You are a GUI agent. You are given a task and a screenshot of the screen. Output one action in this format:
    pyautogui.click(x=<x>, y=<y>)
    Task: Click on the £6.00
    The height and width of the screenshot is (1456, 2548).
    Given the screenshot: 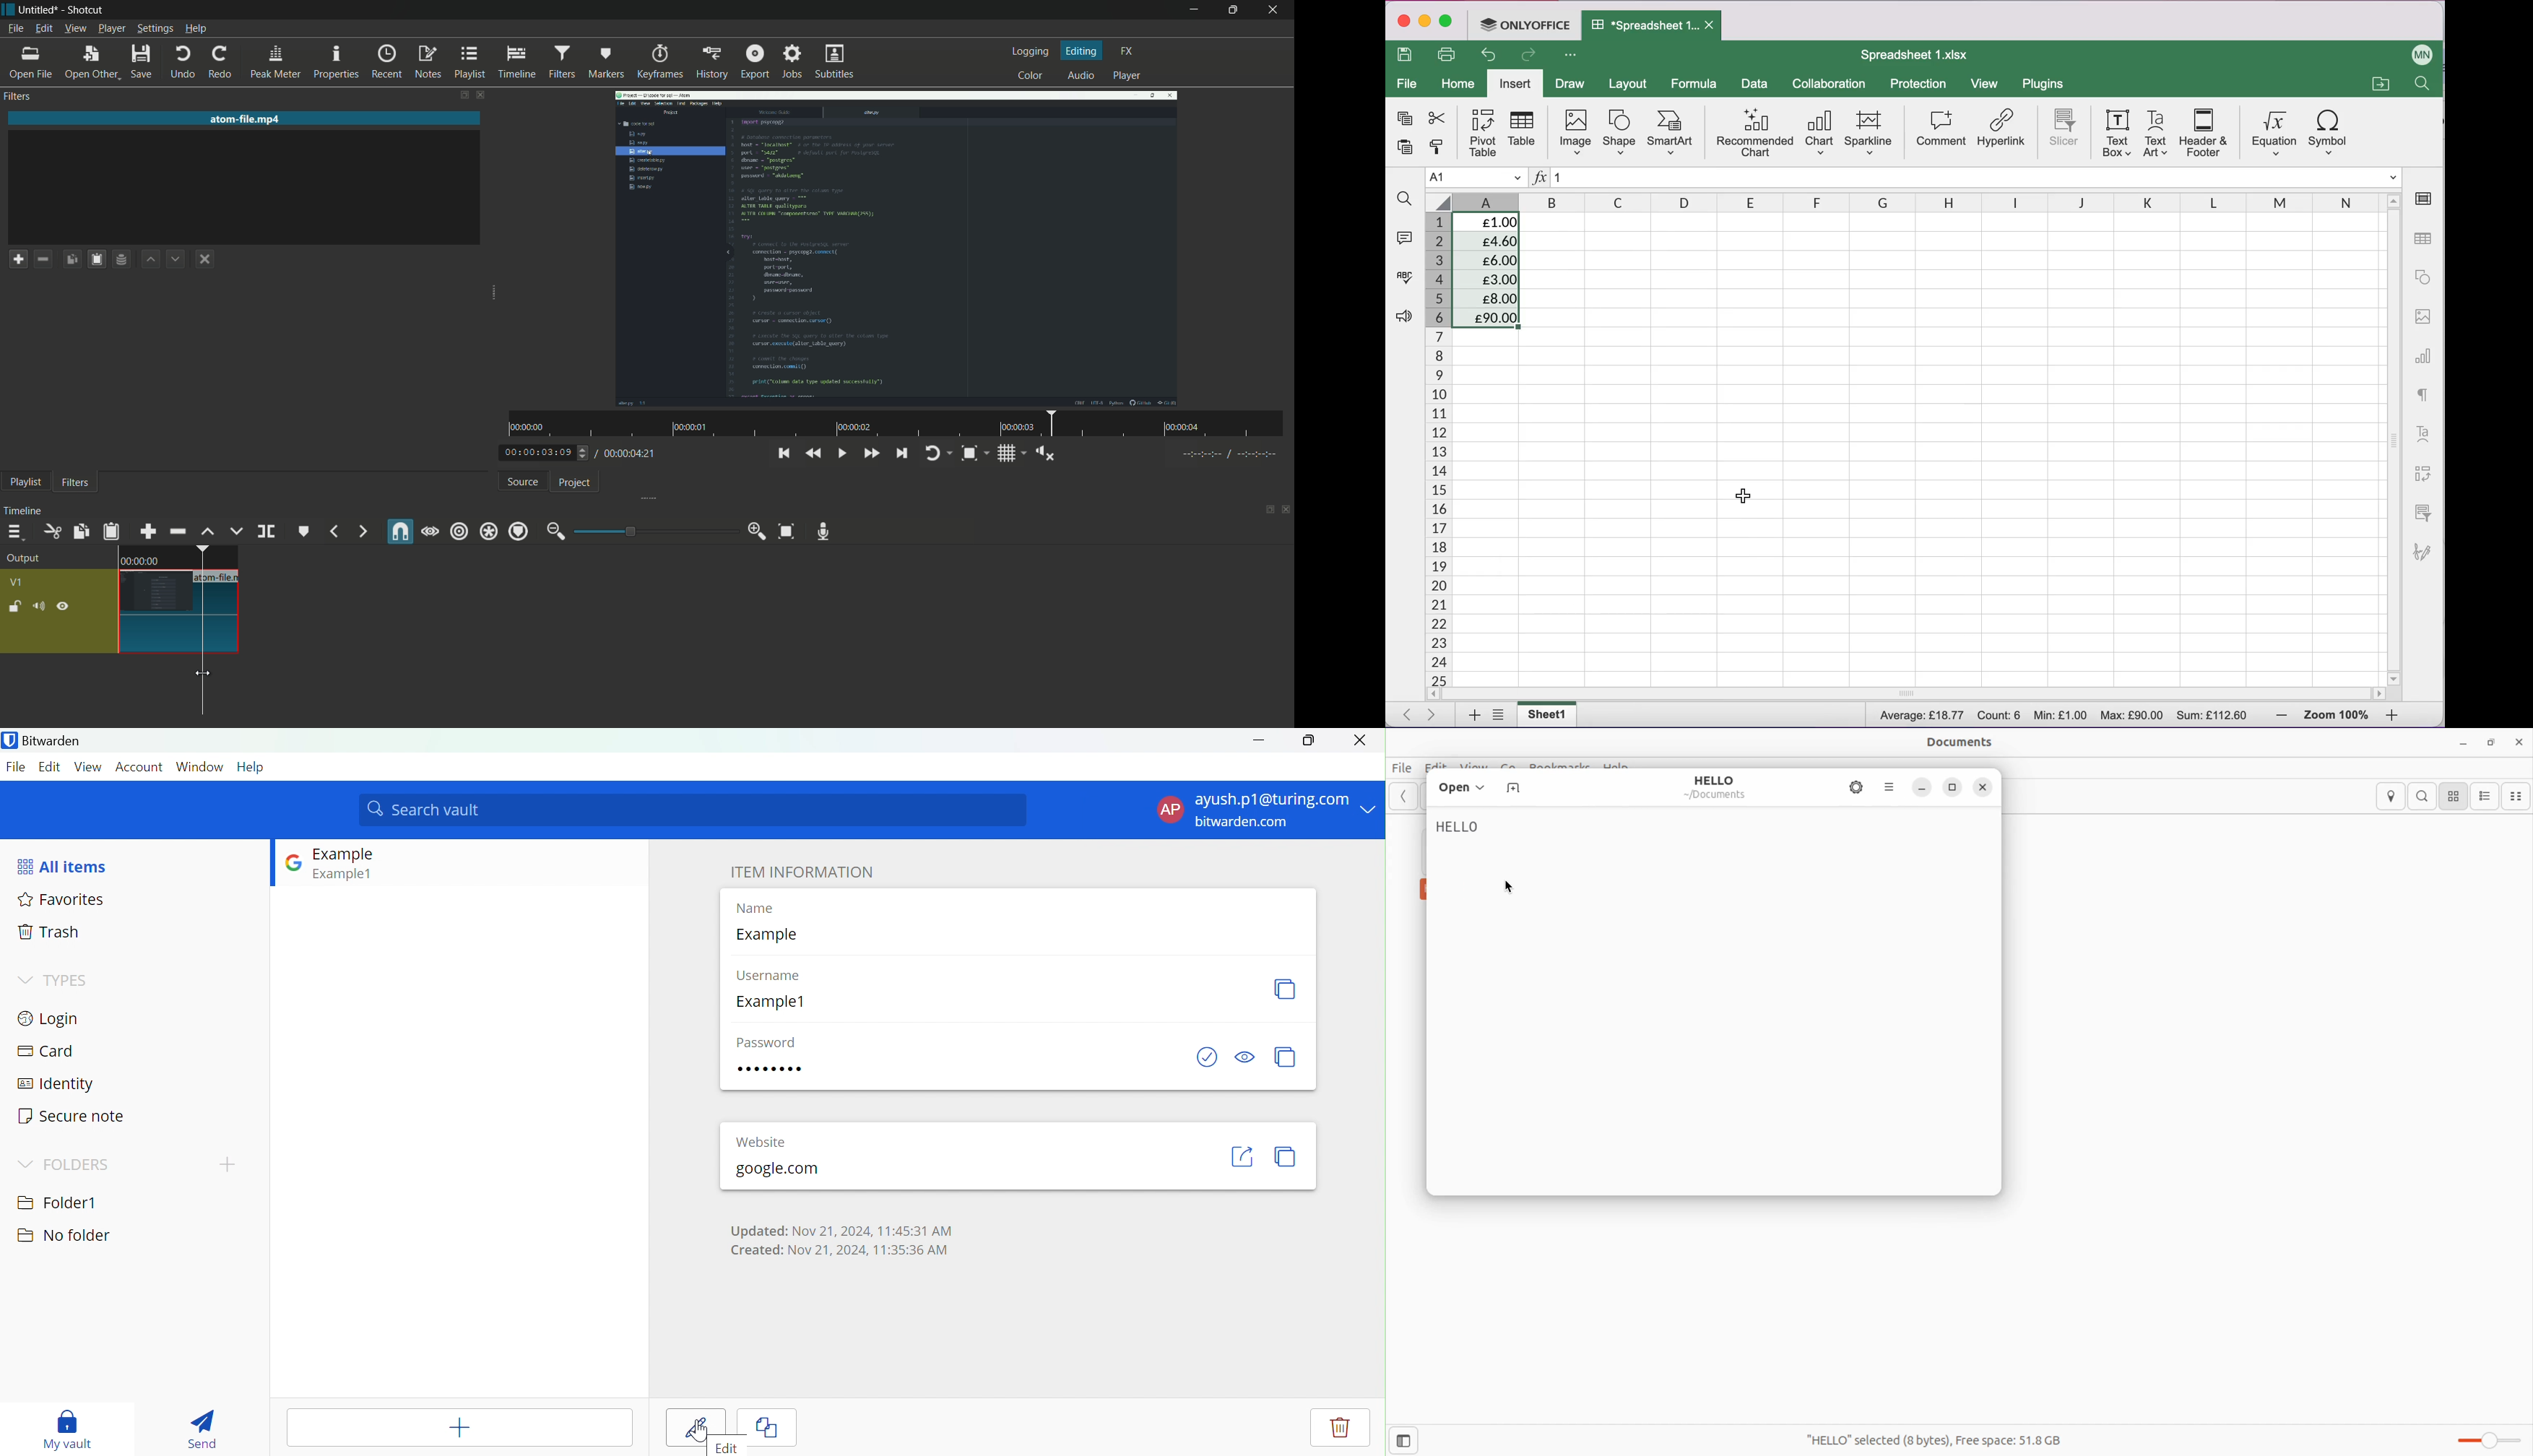 What is the action you would take?
    pyautogui.click(x=1492, y=261)
    